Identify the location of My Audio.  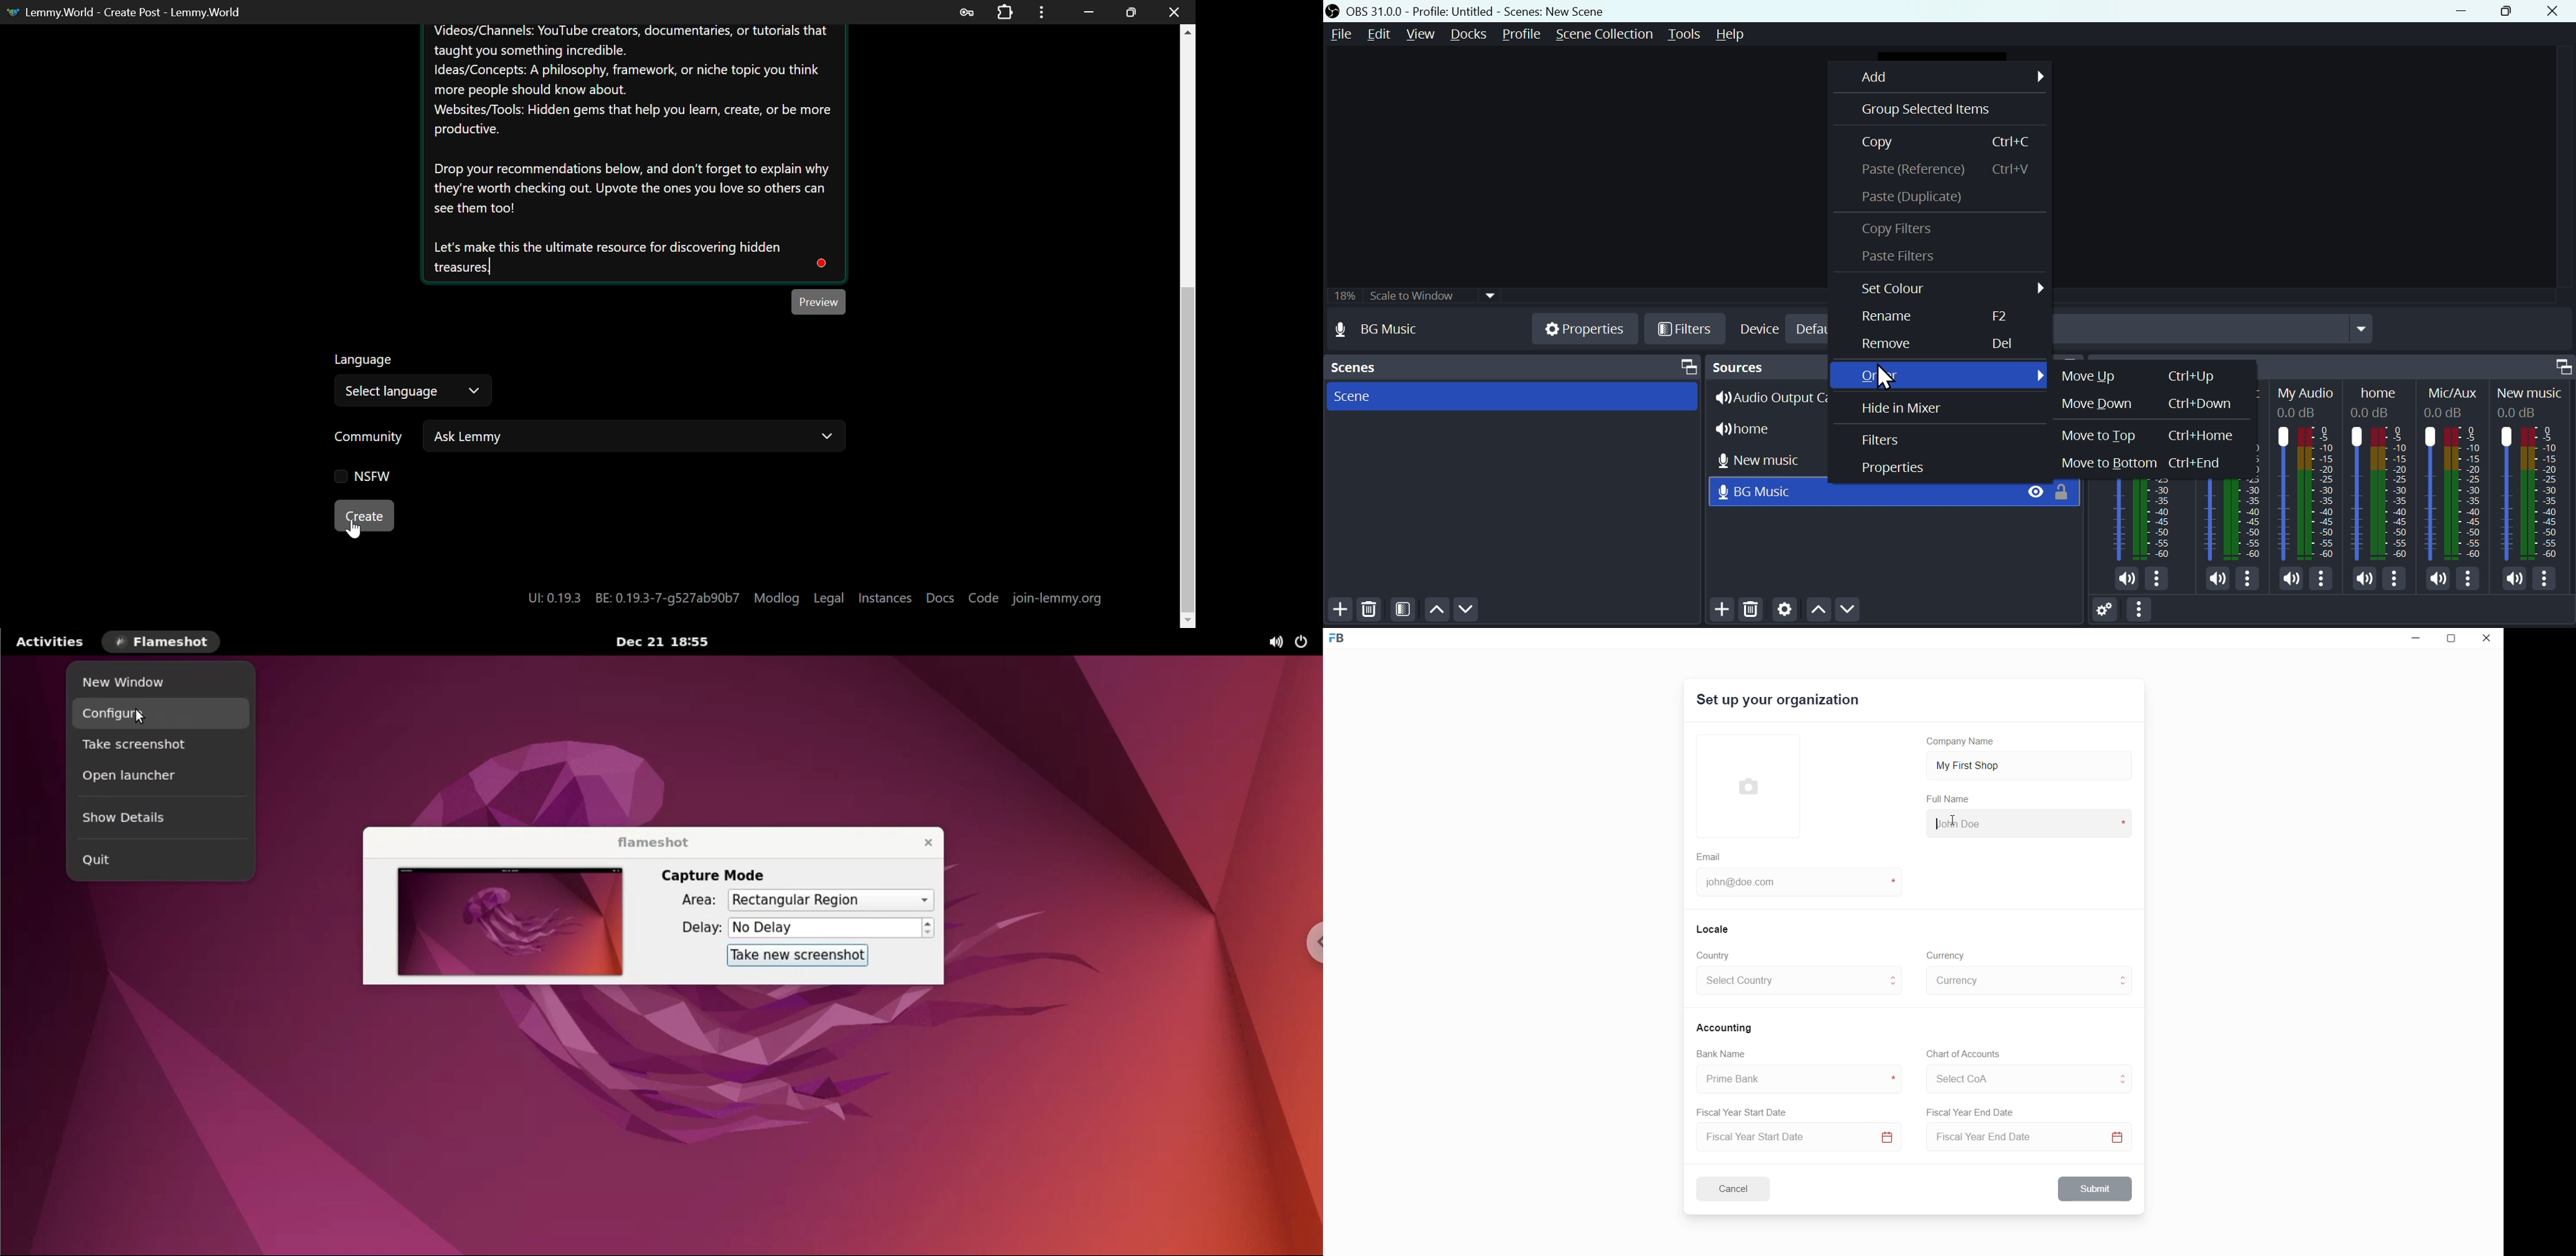
(2310, 471).